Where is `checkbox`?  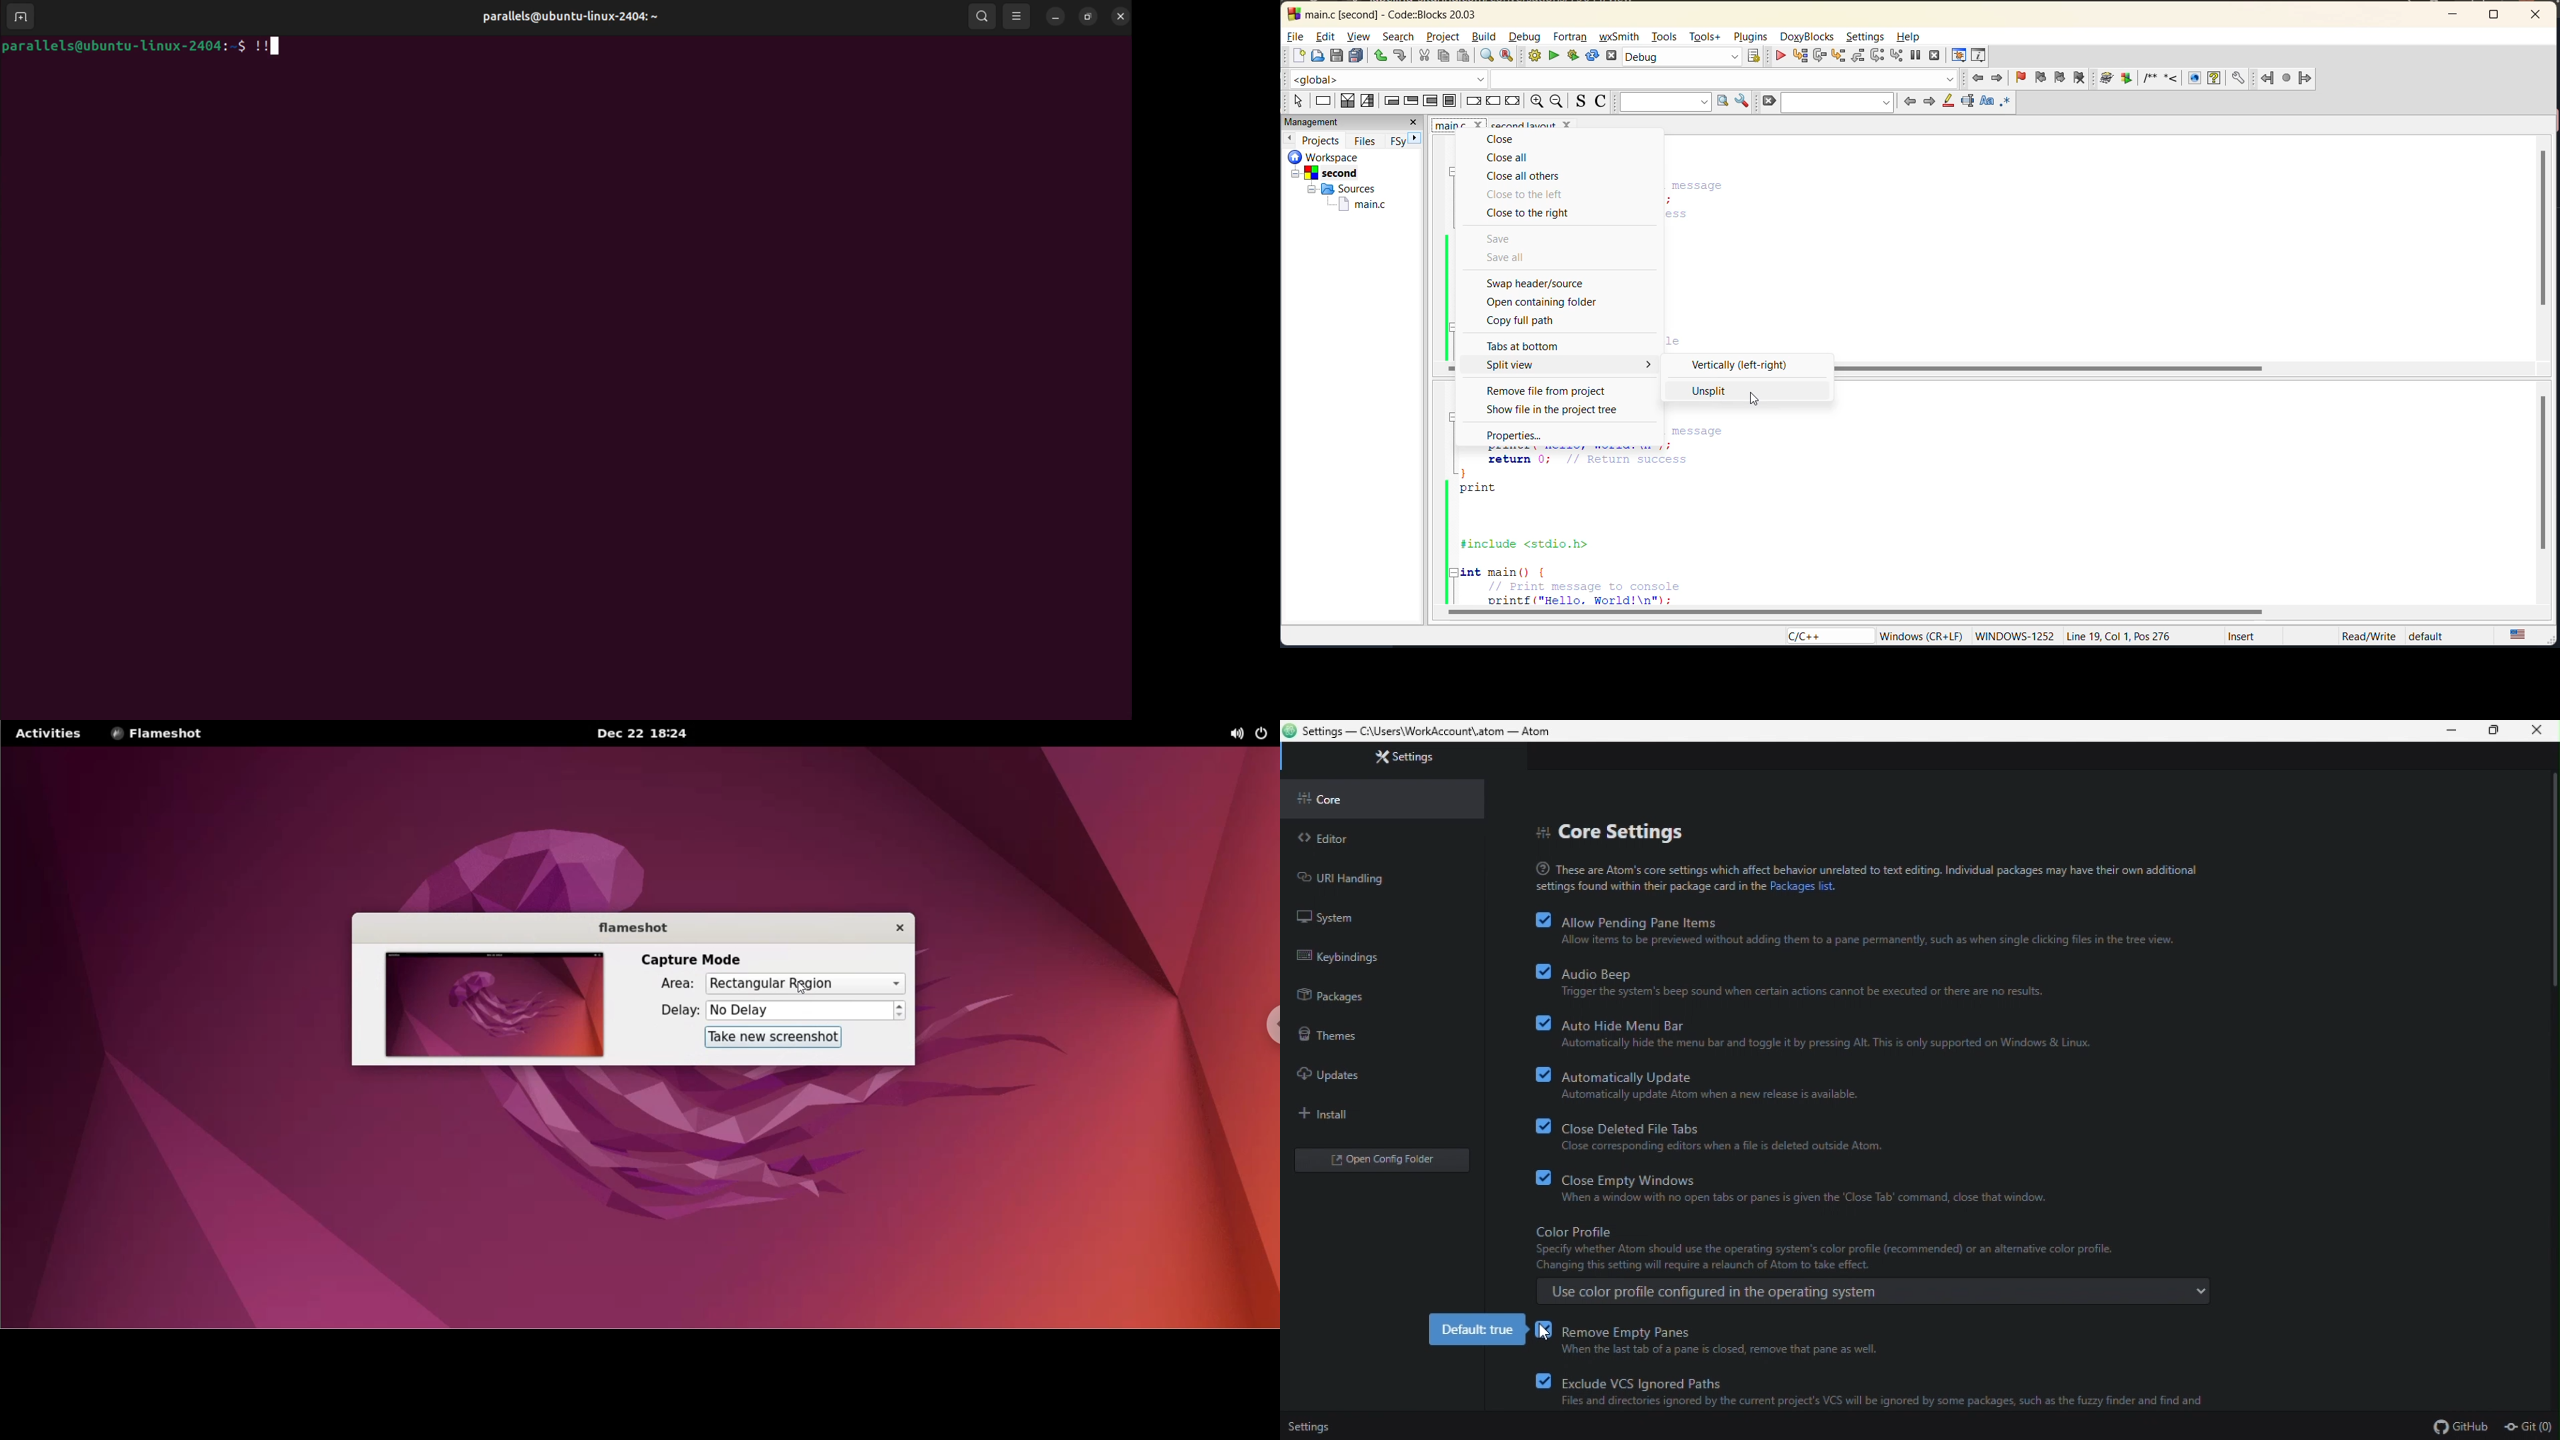 checkbox is located at coordinates (1536, 1176).